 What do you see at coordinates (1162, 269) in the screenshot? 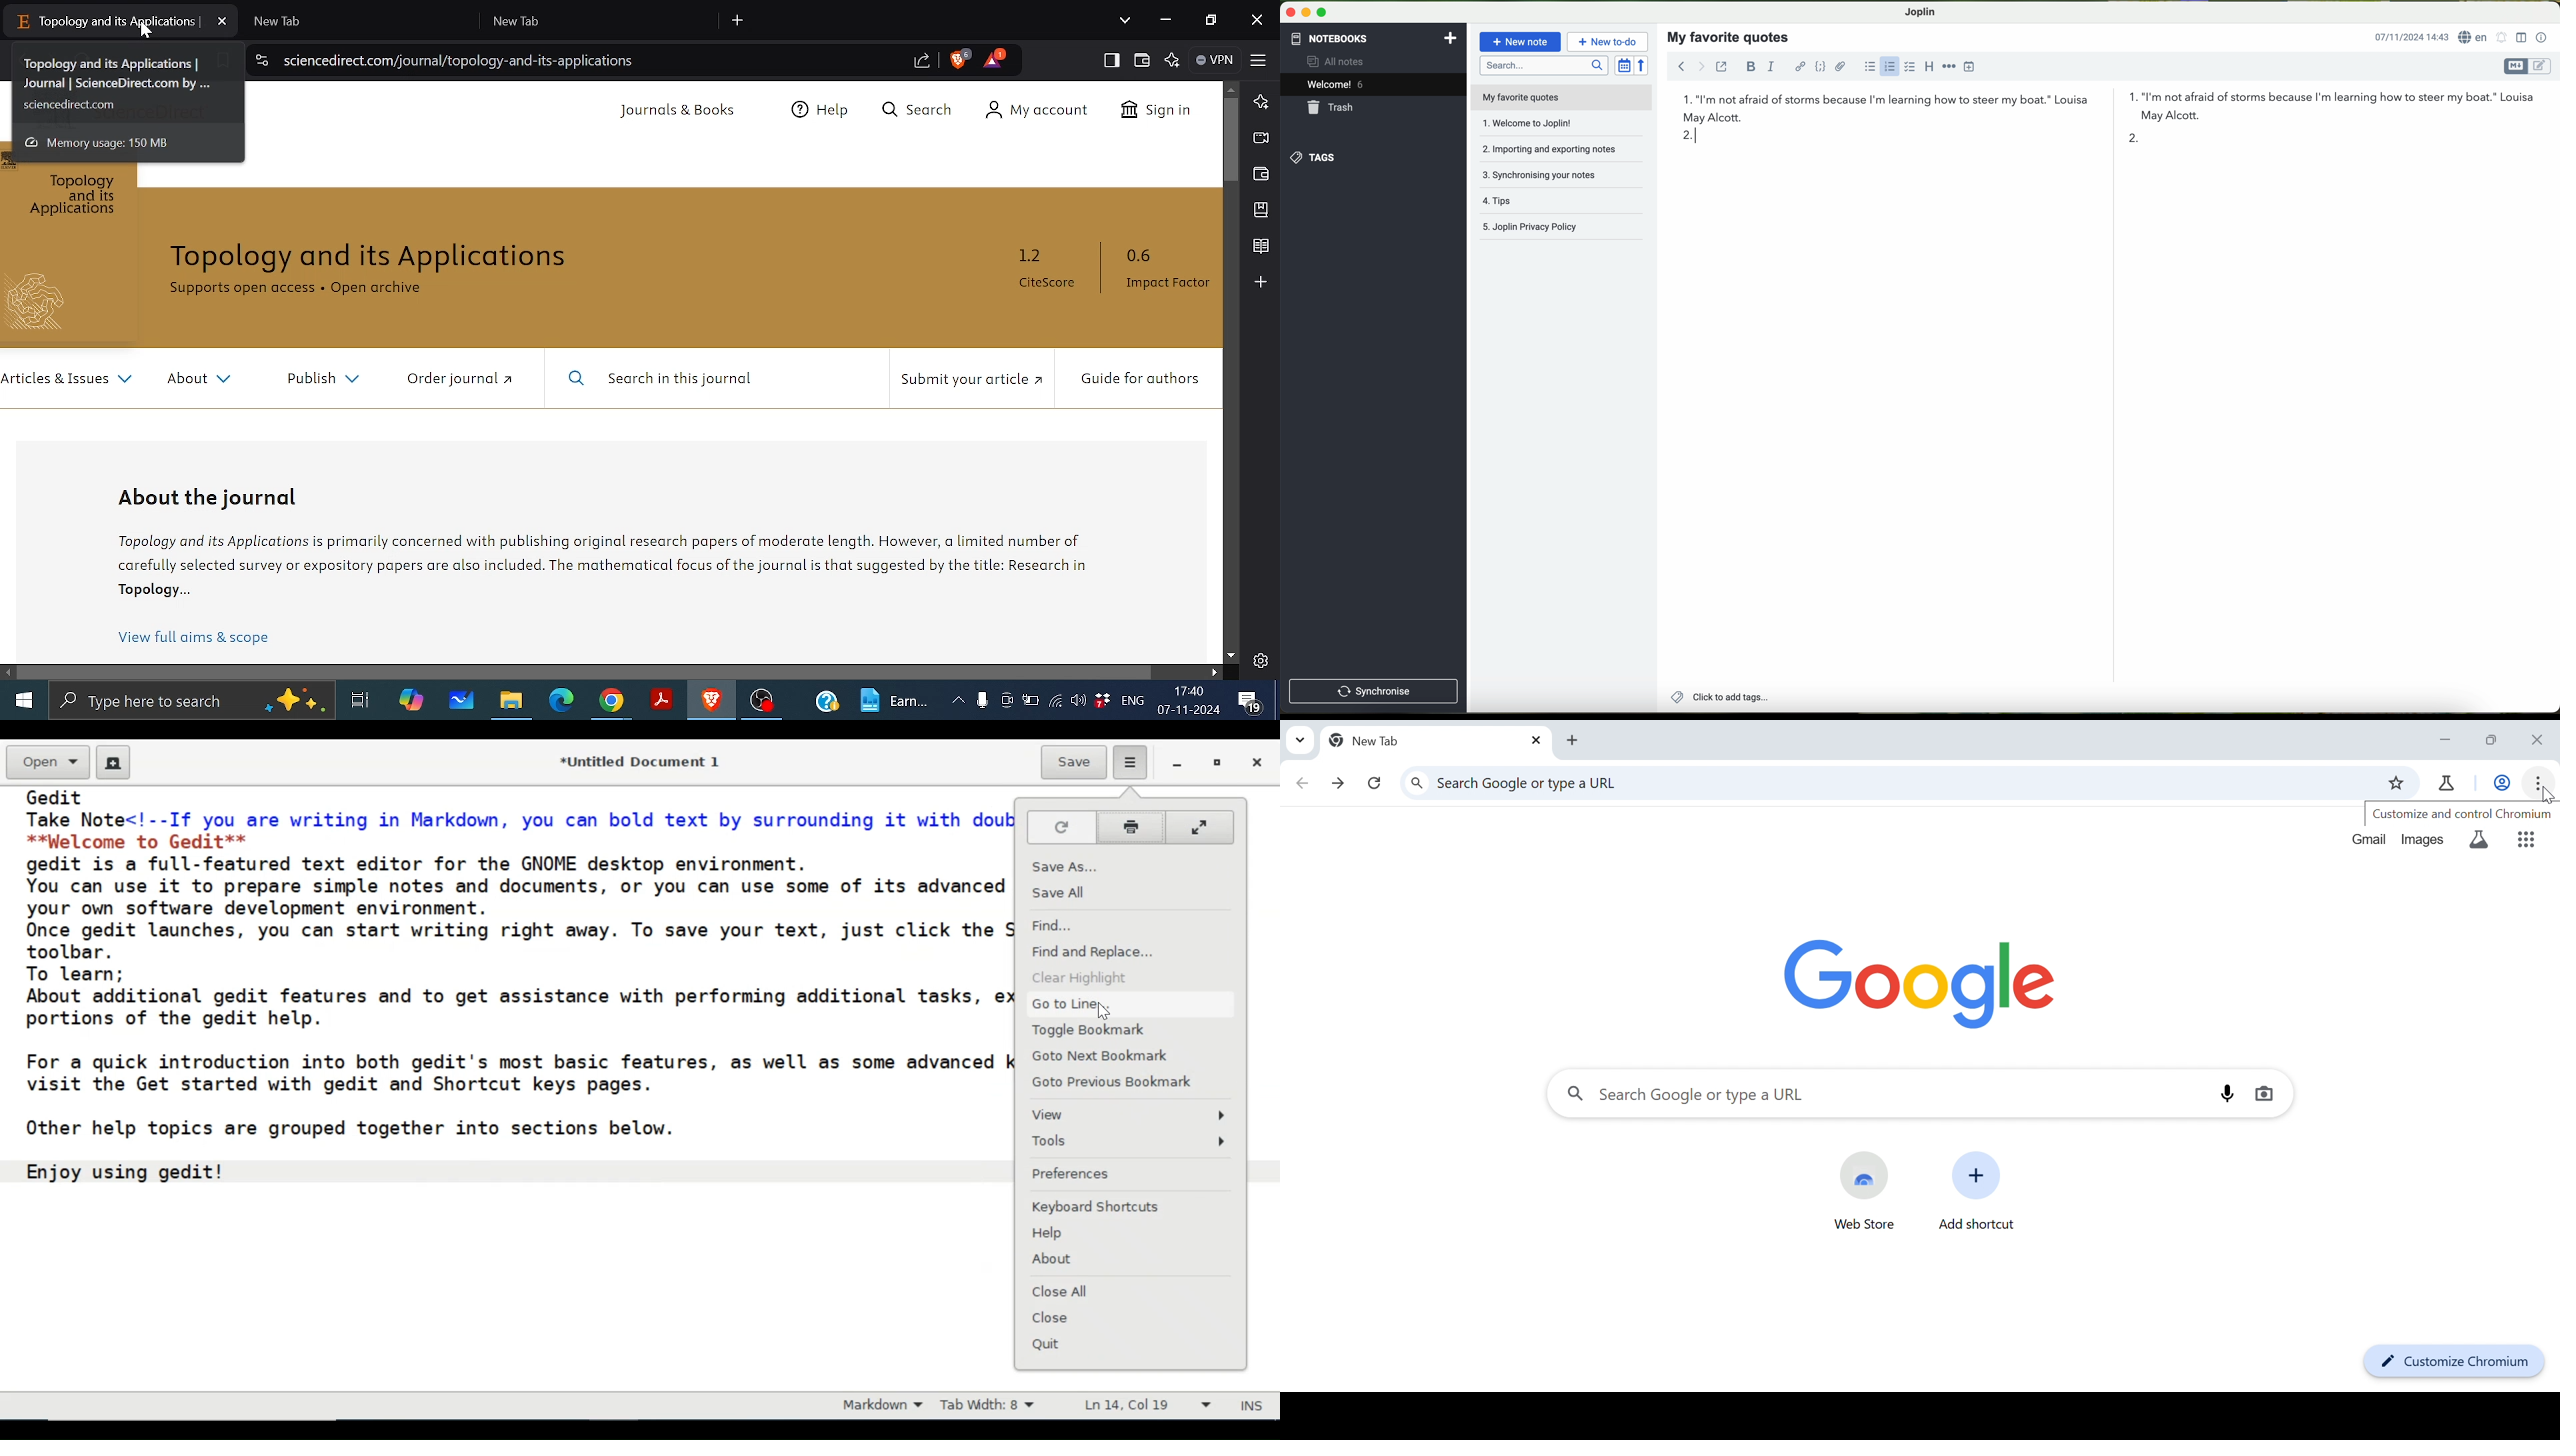
I see `0.6 Impact Factor` at bounding box center [1162, 269].